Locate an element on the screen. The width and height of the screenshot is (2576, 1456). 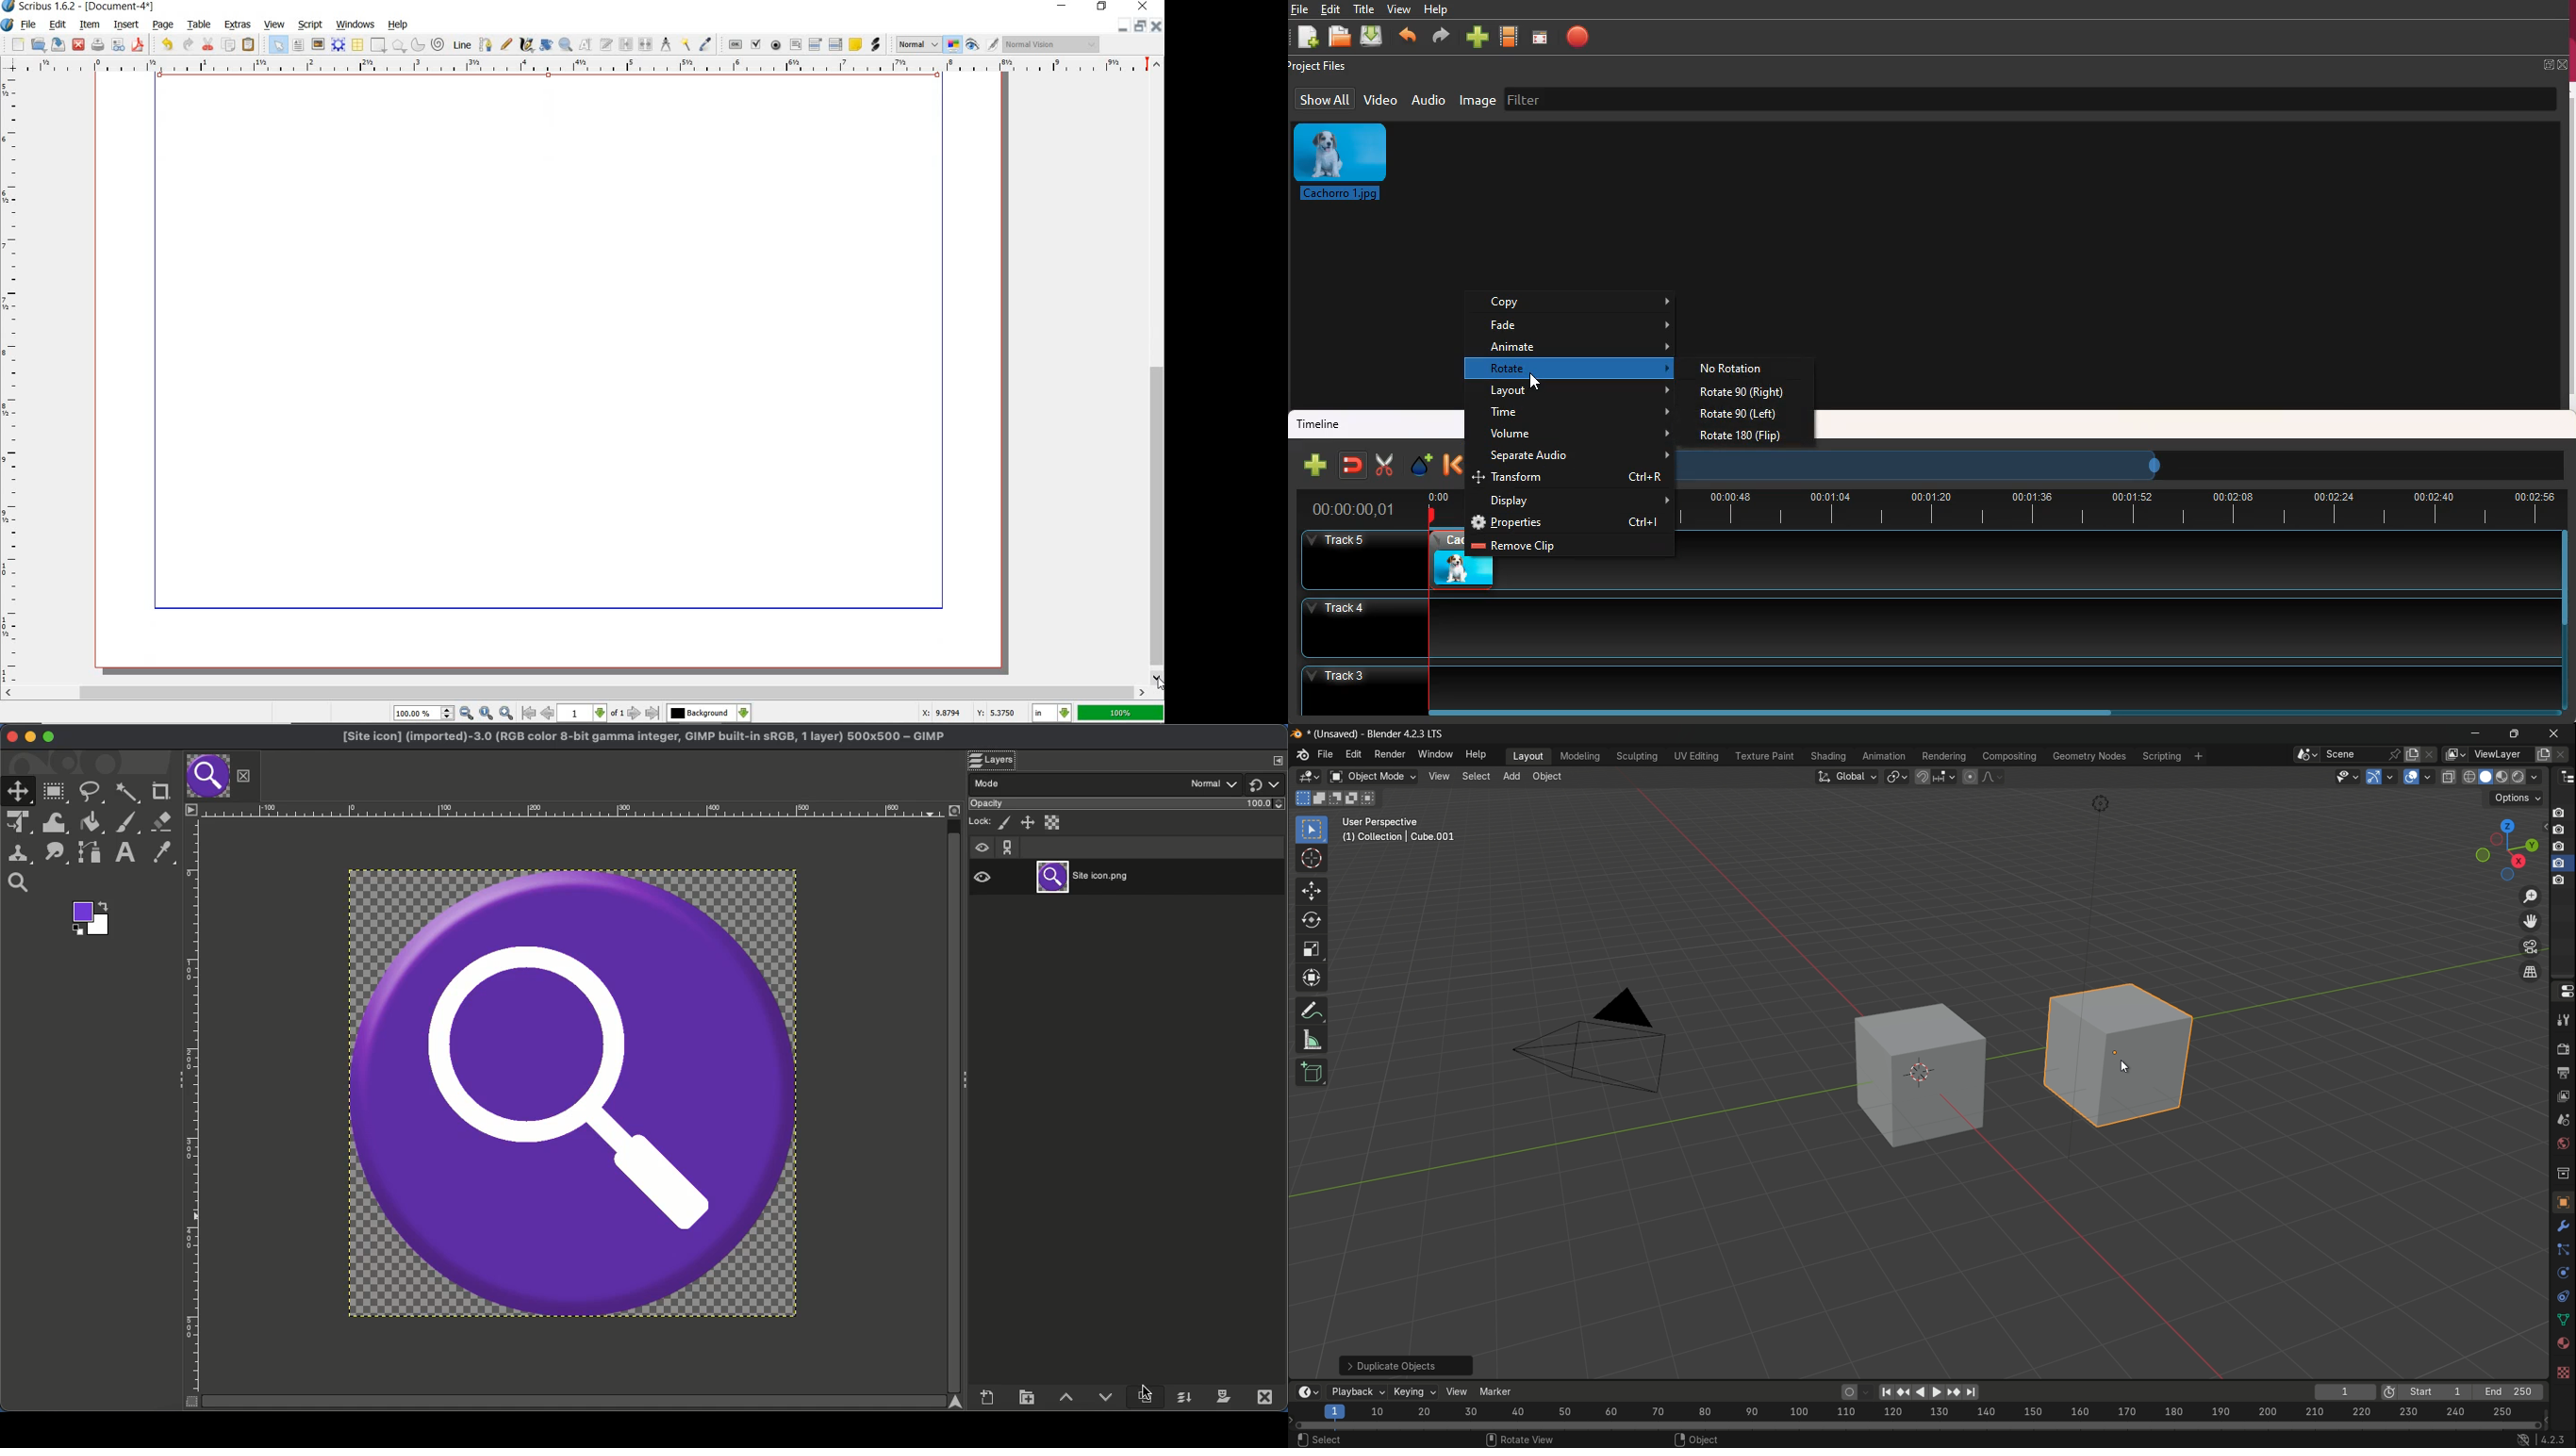
Normal Vision is located at coordinates (1052, 44).